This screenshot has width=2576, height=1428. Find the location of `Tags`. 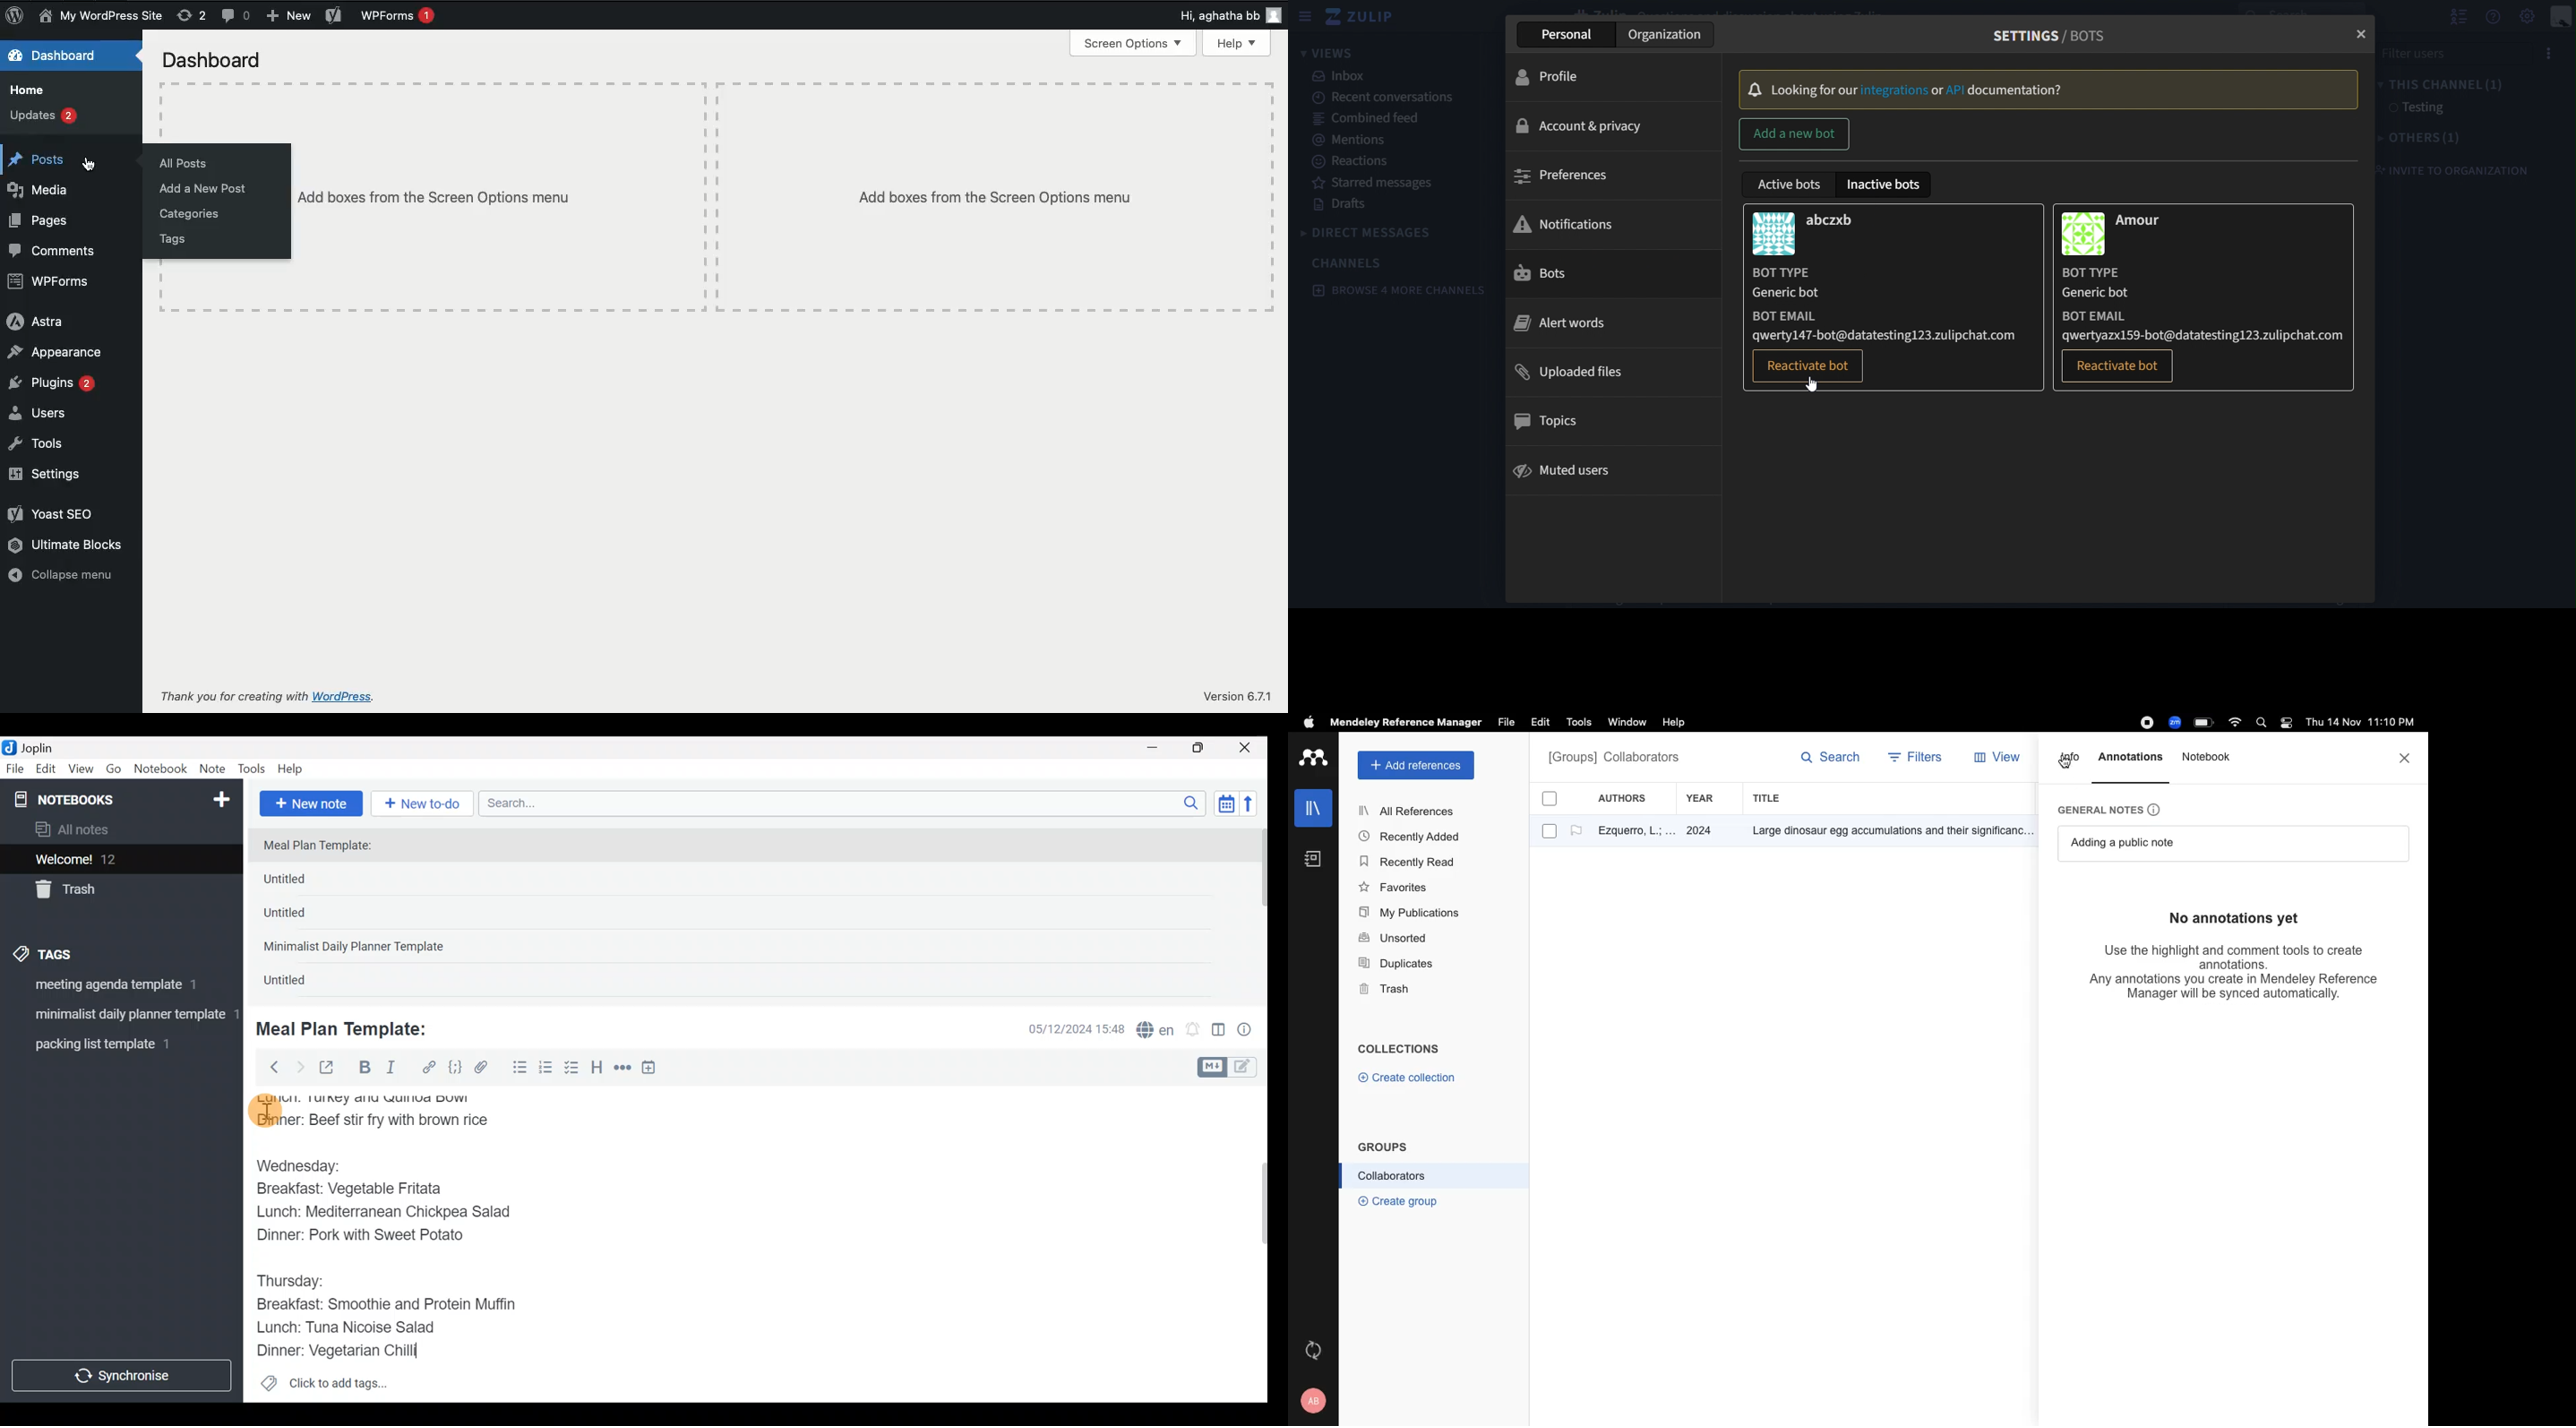

Tags is located at coordinates (171, 241).